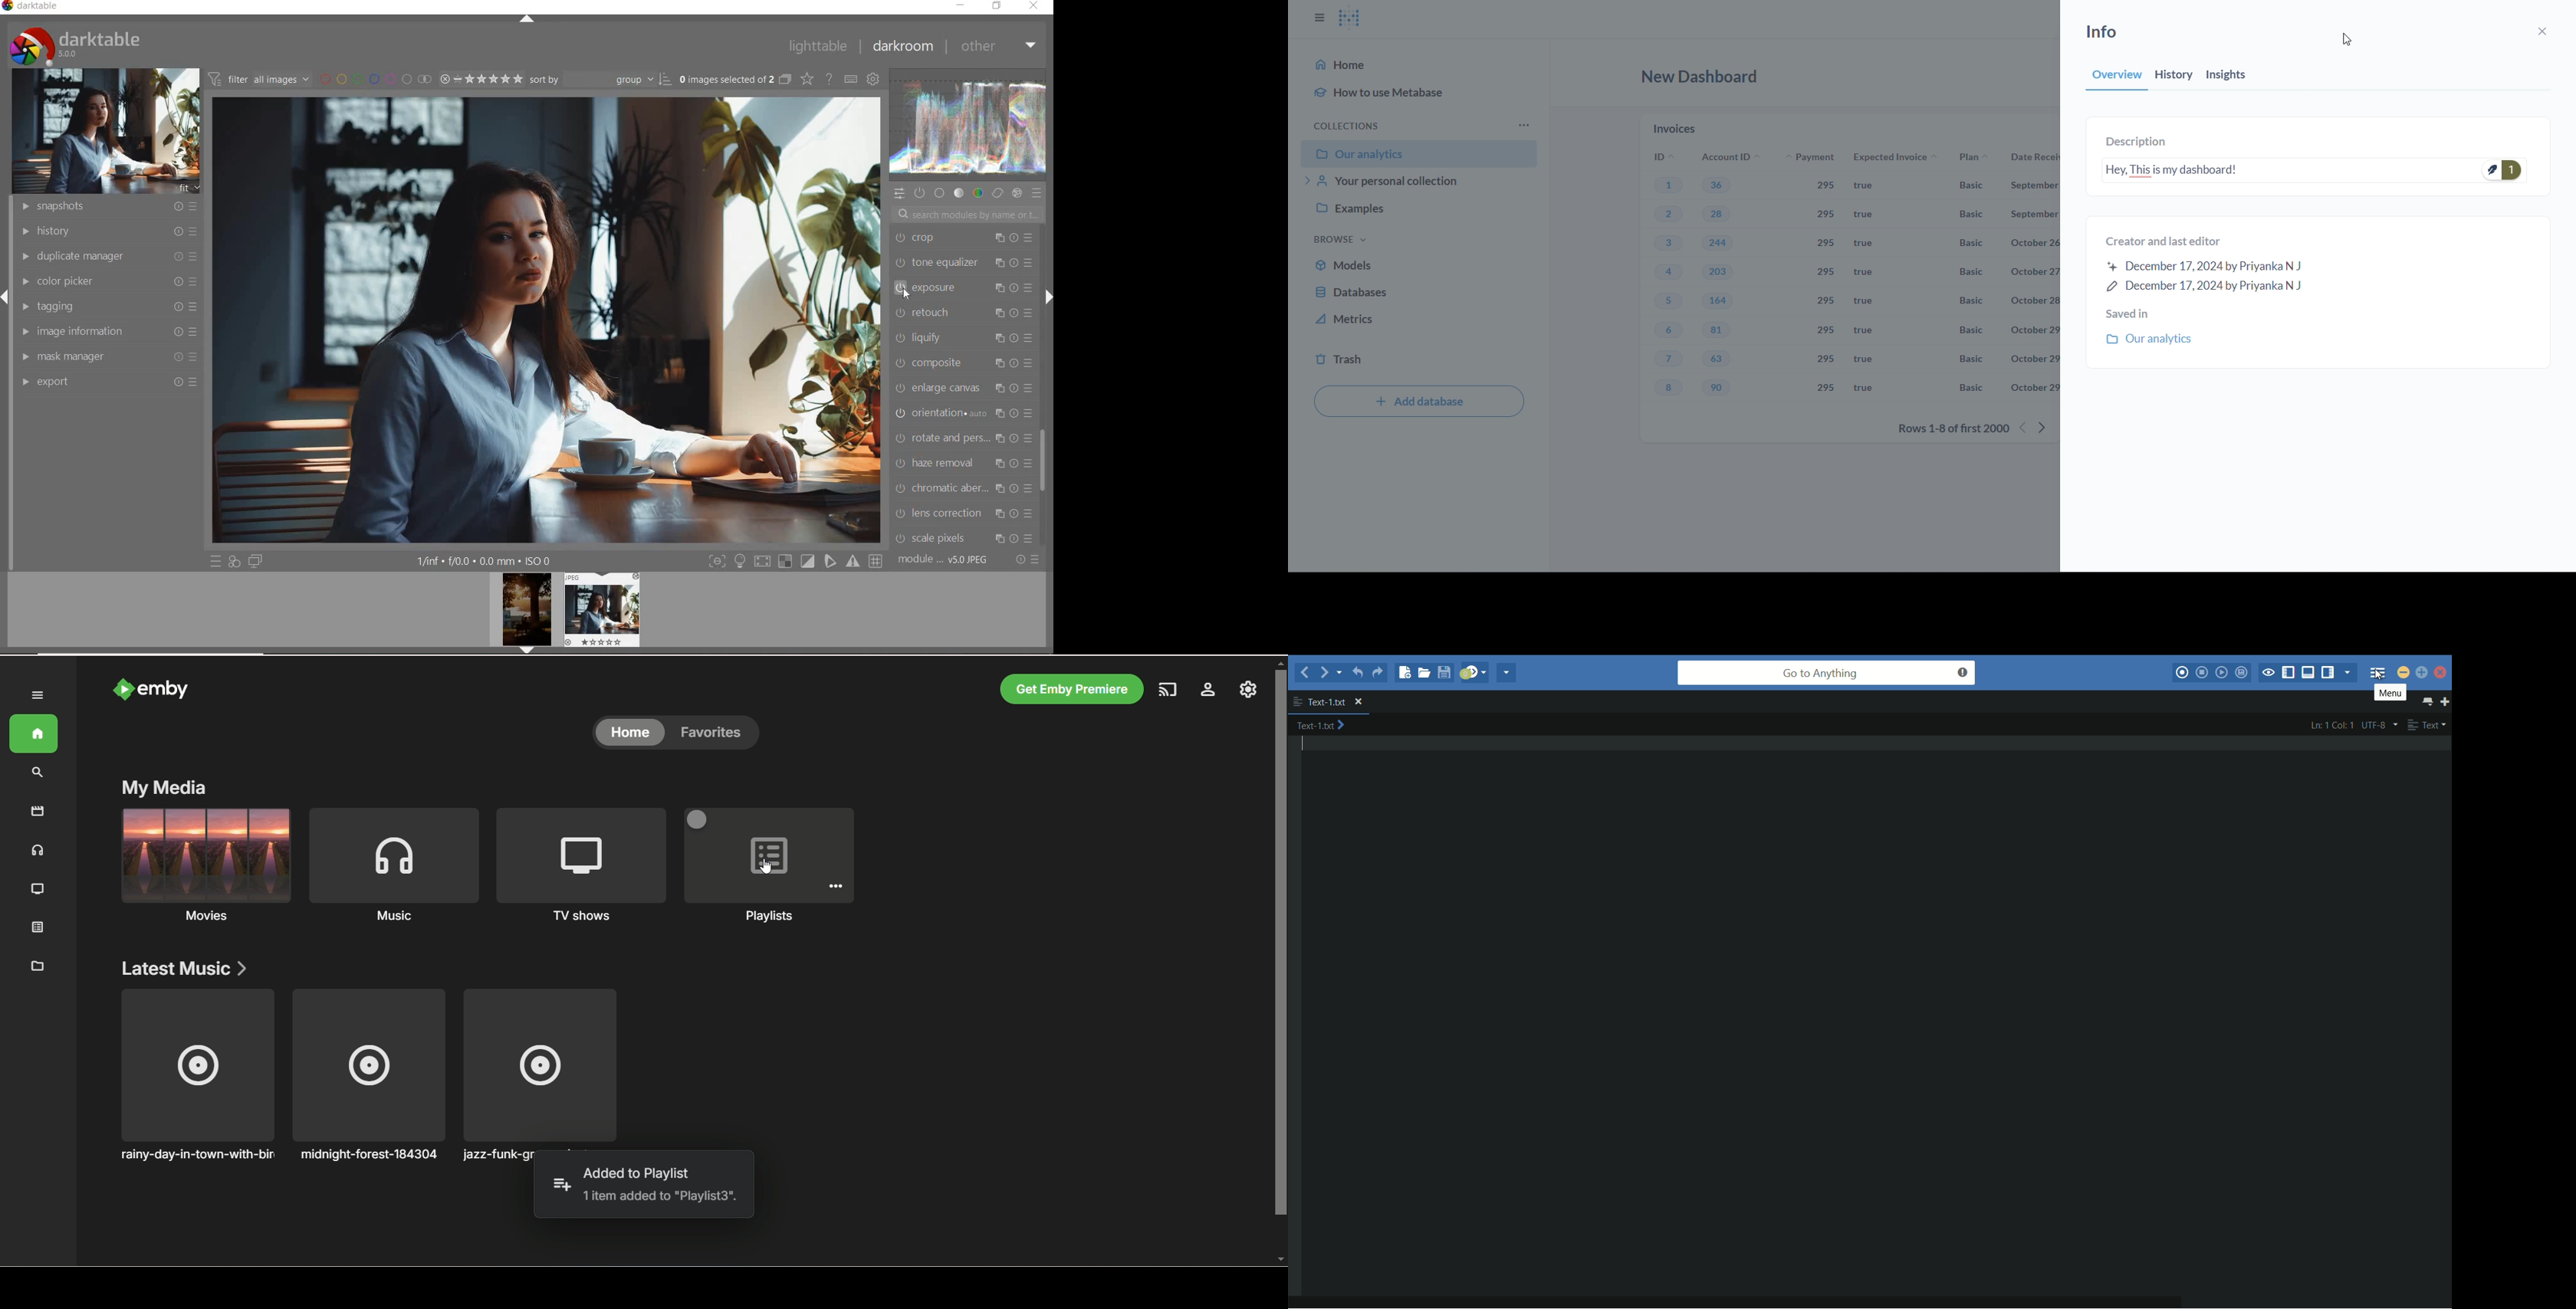  What do you see at coordinates (103, 130) in the screenshot?
I see `IMAGE` at bounding box center [103, 130].